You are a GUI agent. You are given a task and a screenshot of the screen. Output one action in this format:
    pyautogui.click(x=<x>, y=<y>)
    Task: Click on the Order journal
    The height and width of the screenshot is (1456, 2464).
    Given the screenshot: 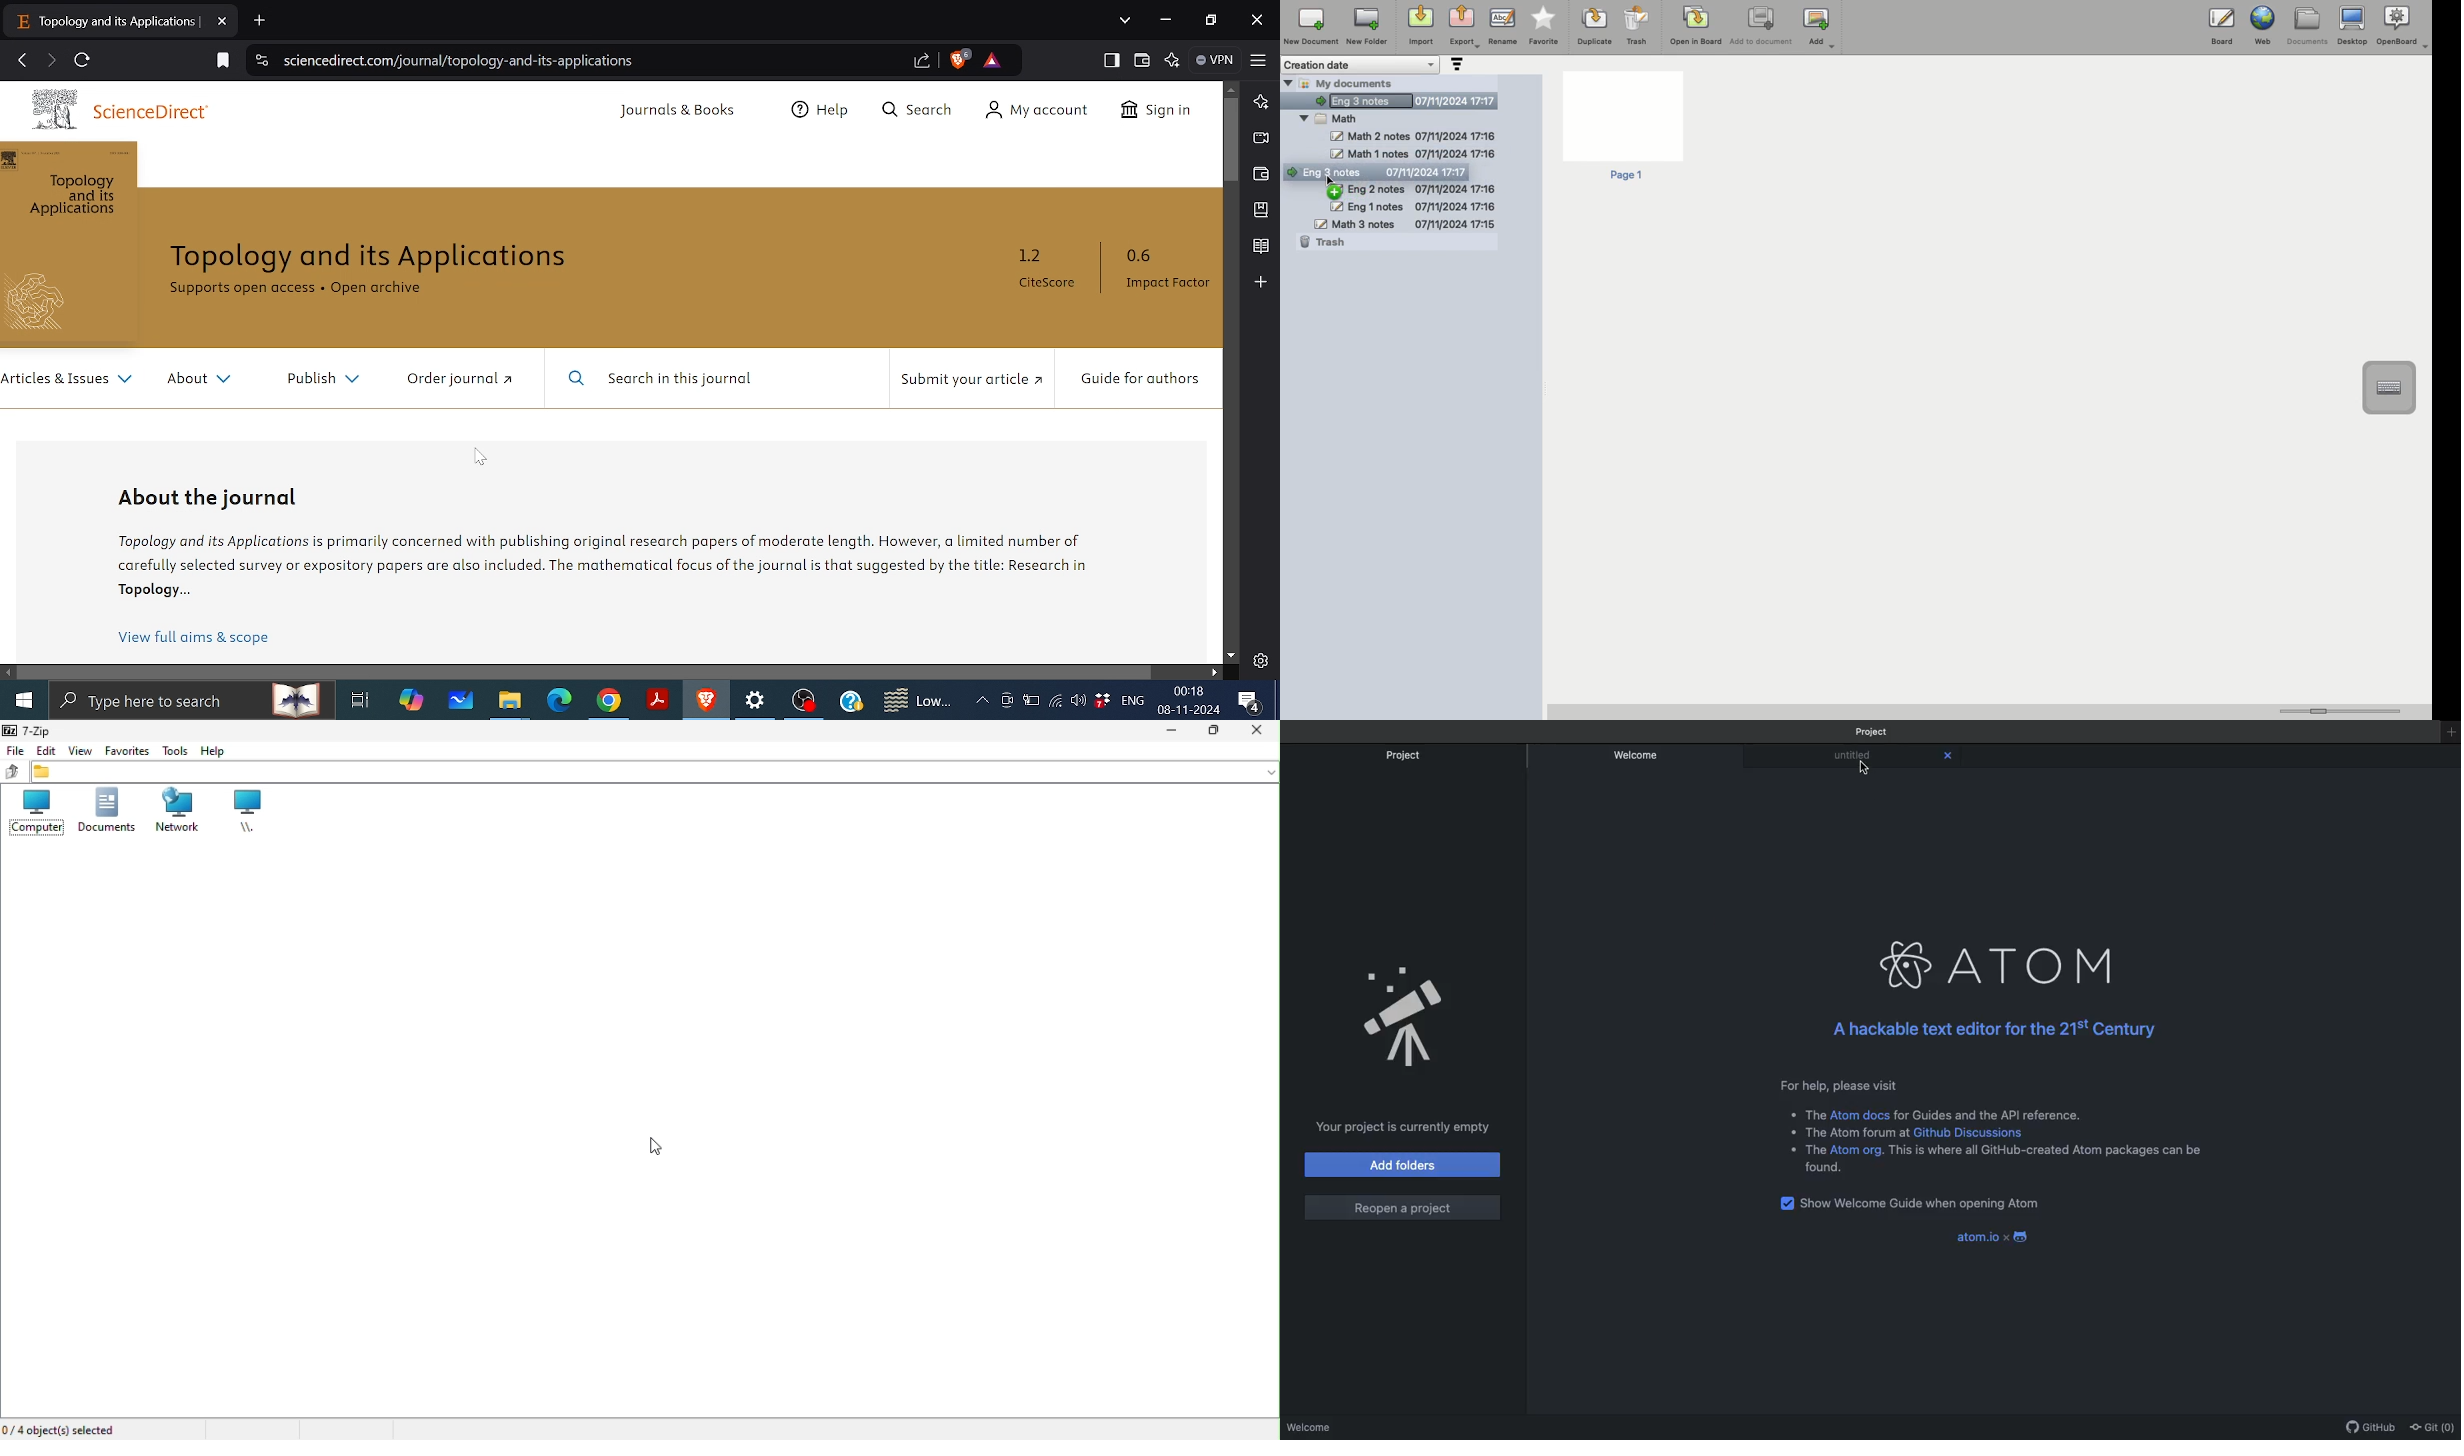 What is the action you would take?
    pyautogui.click(x=461, y=380)
    